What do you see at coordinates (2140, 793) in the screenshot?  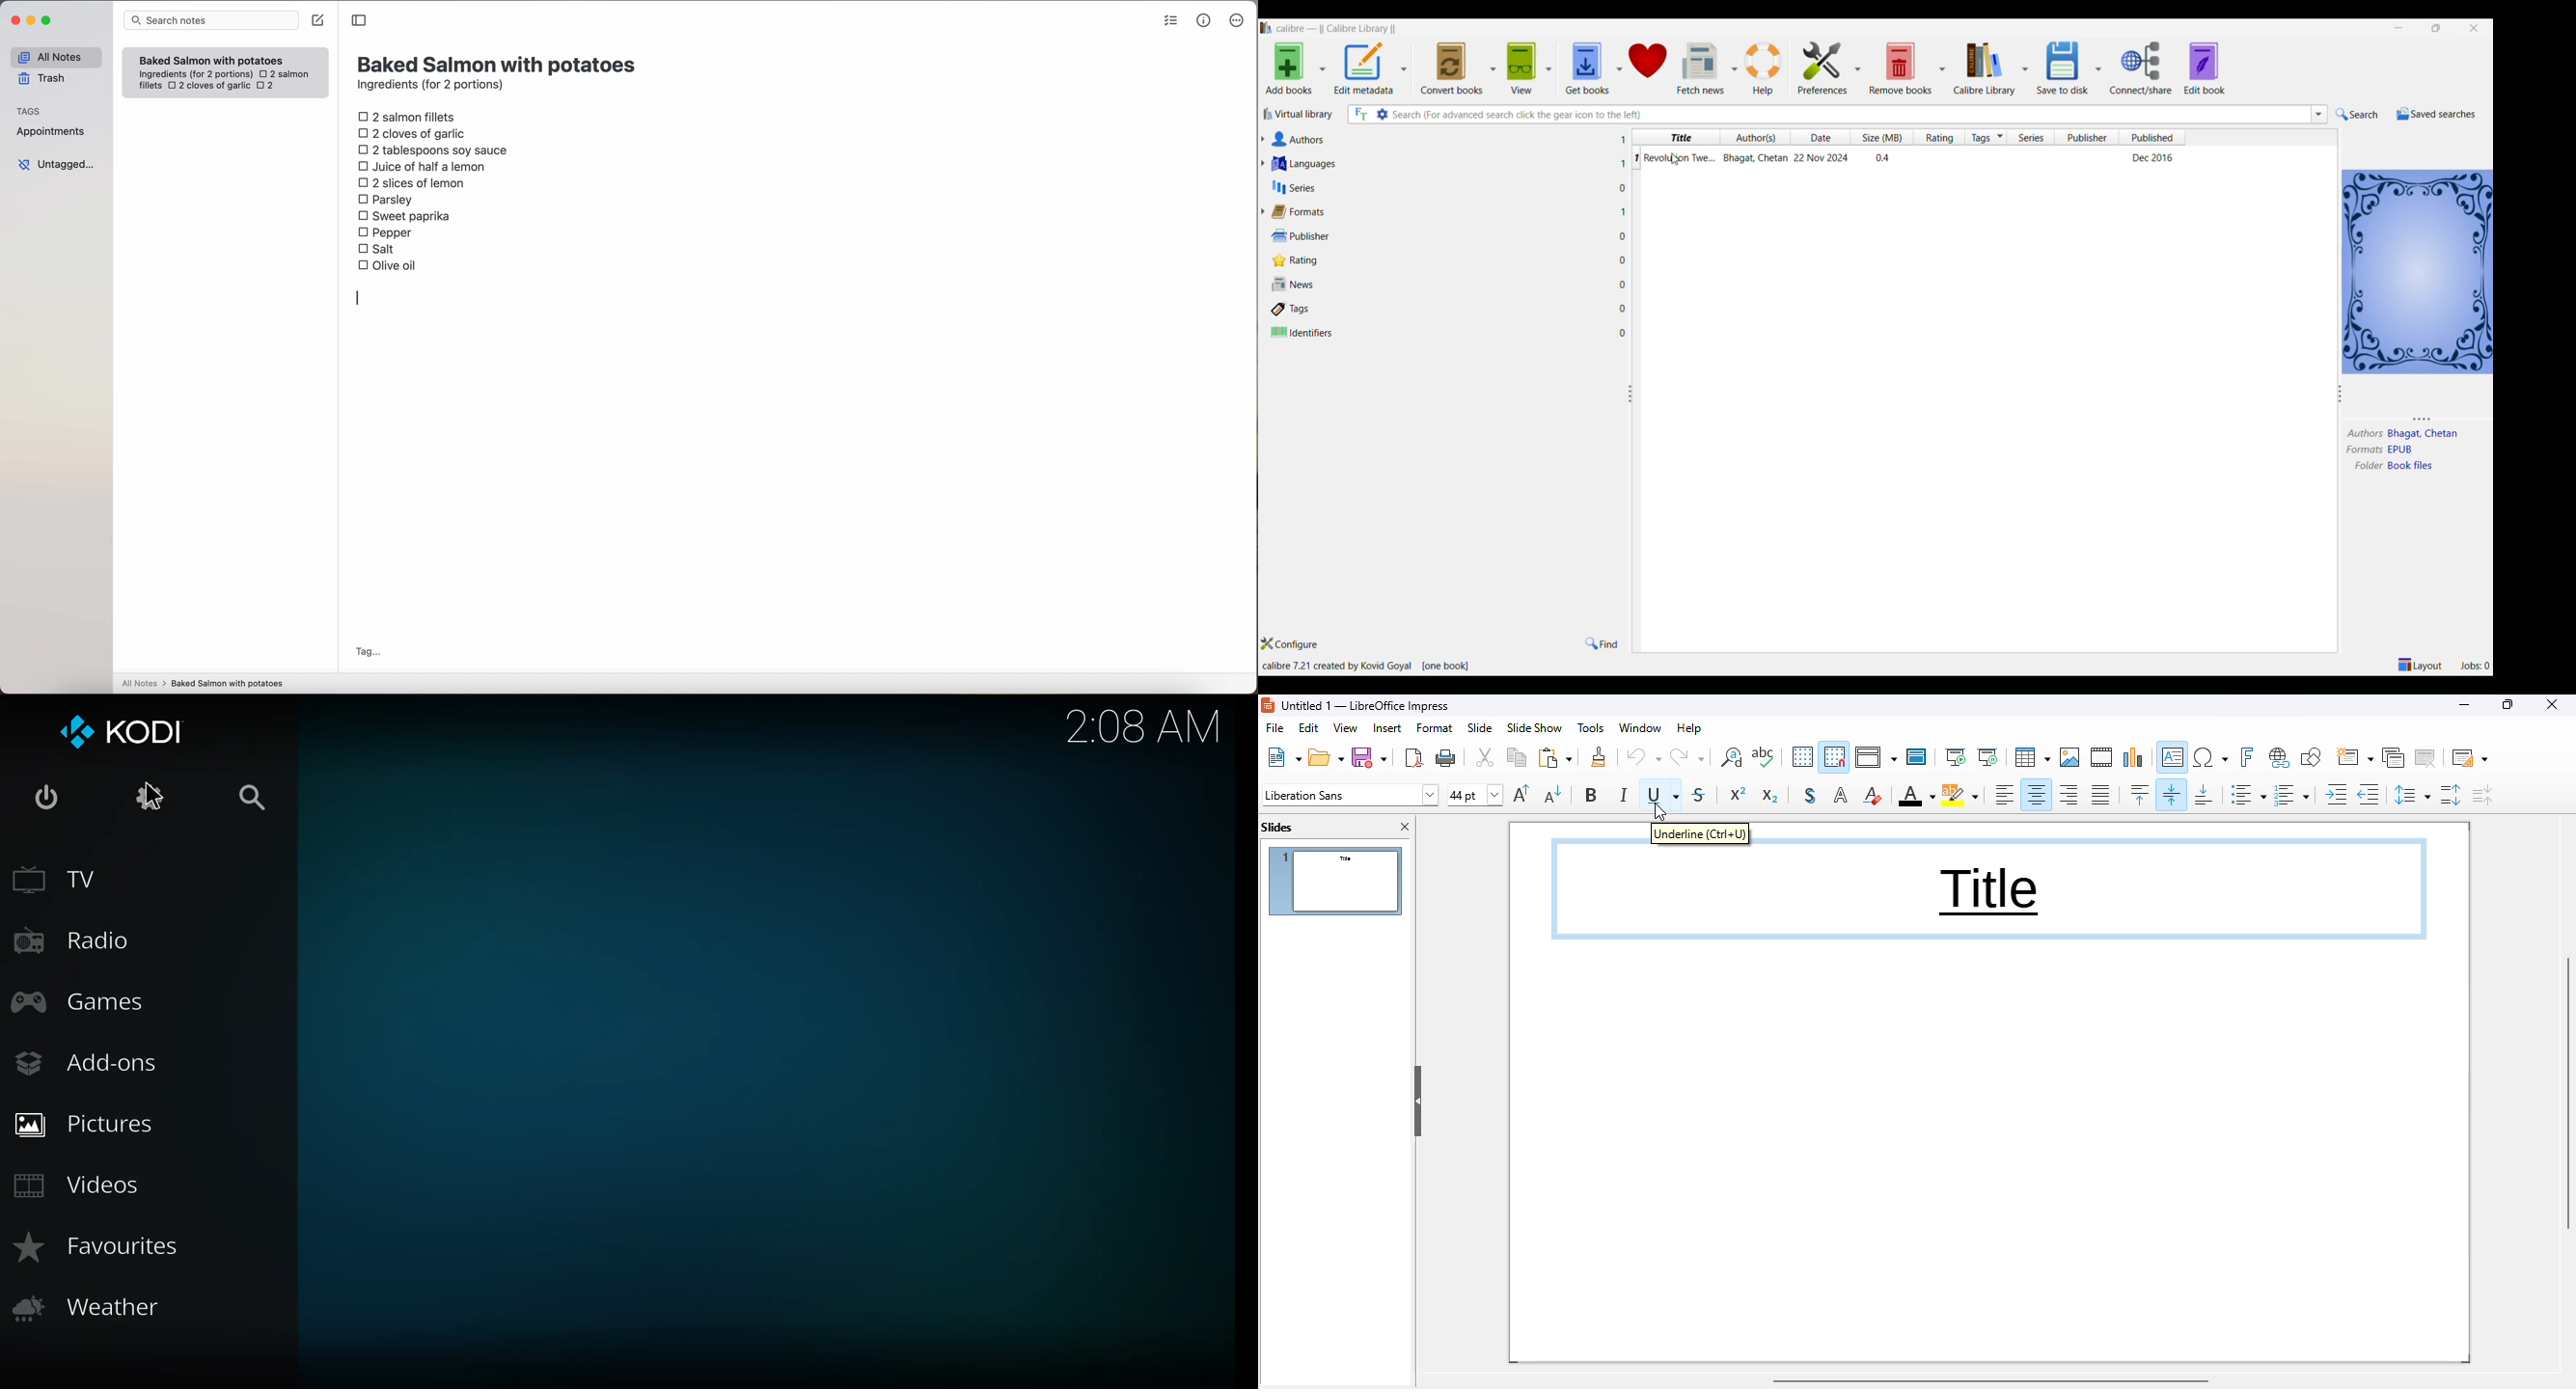 I see `align top` at bounding box center [2140, 793].